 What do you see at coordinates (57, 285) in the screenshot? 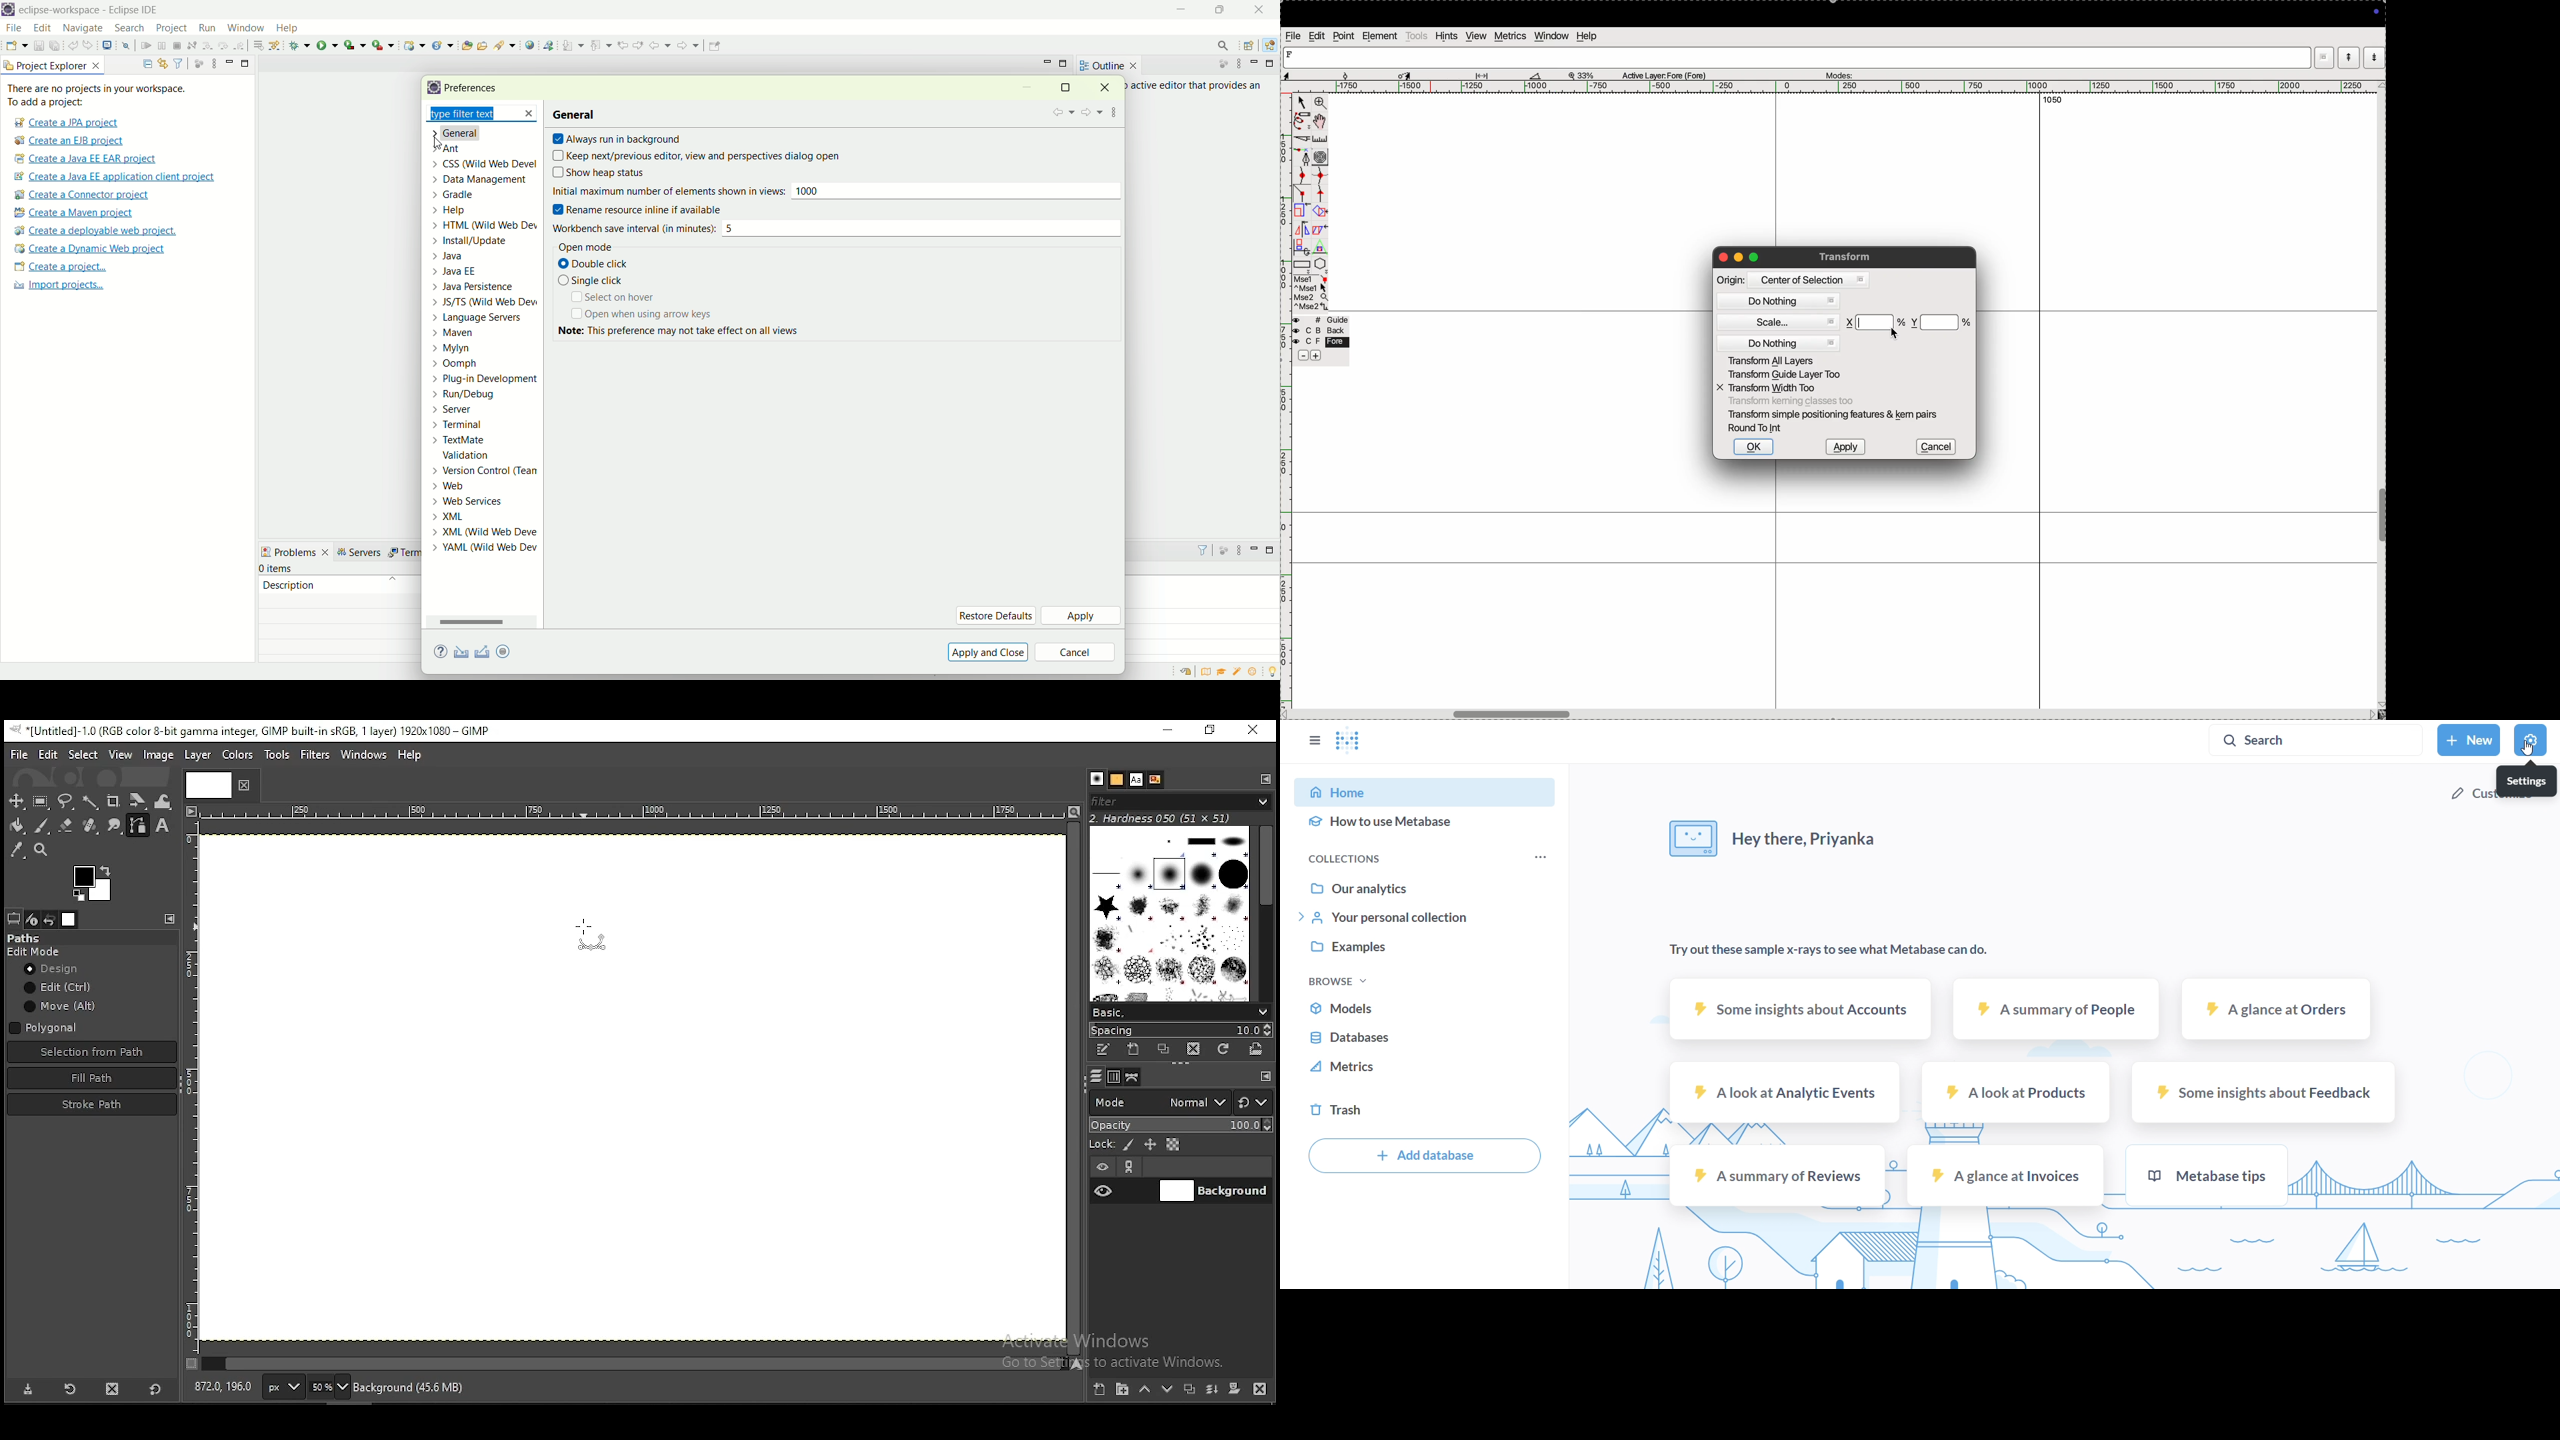
I see `import projects` at bounding box center [57, 285].